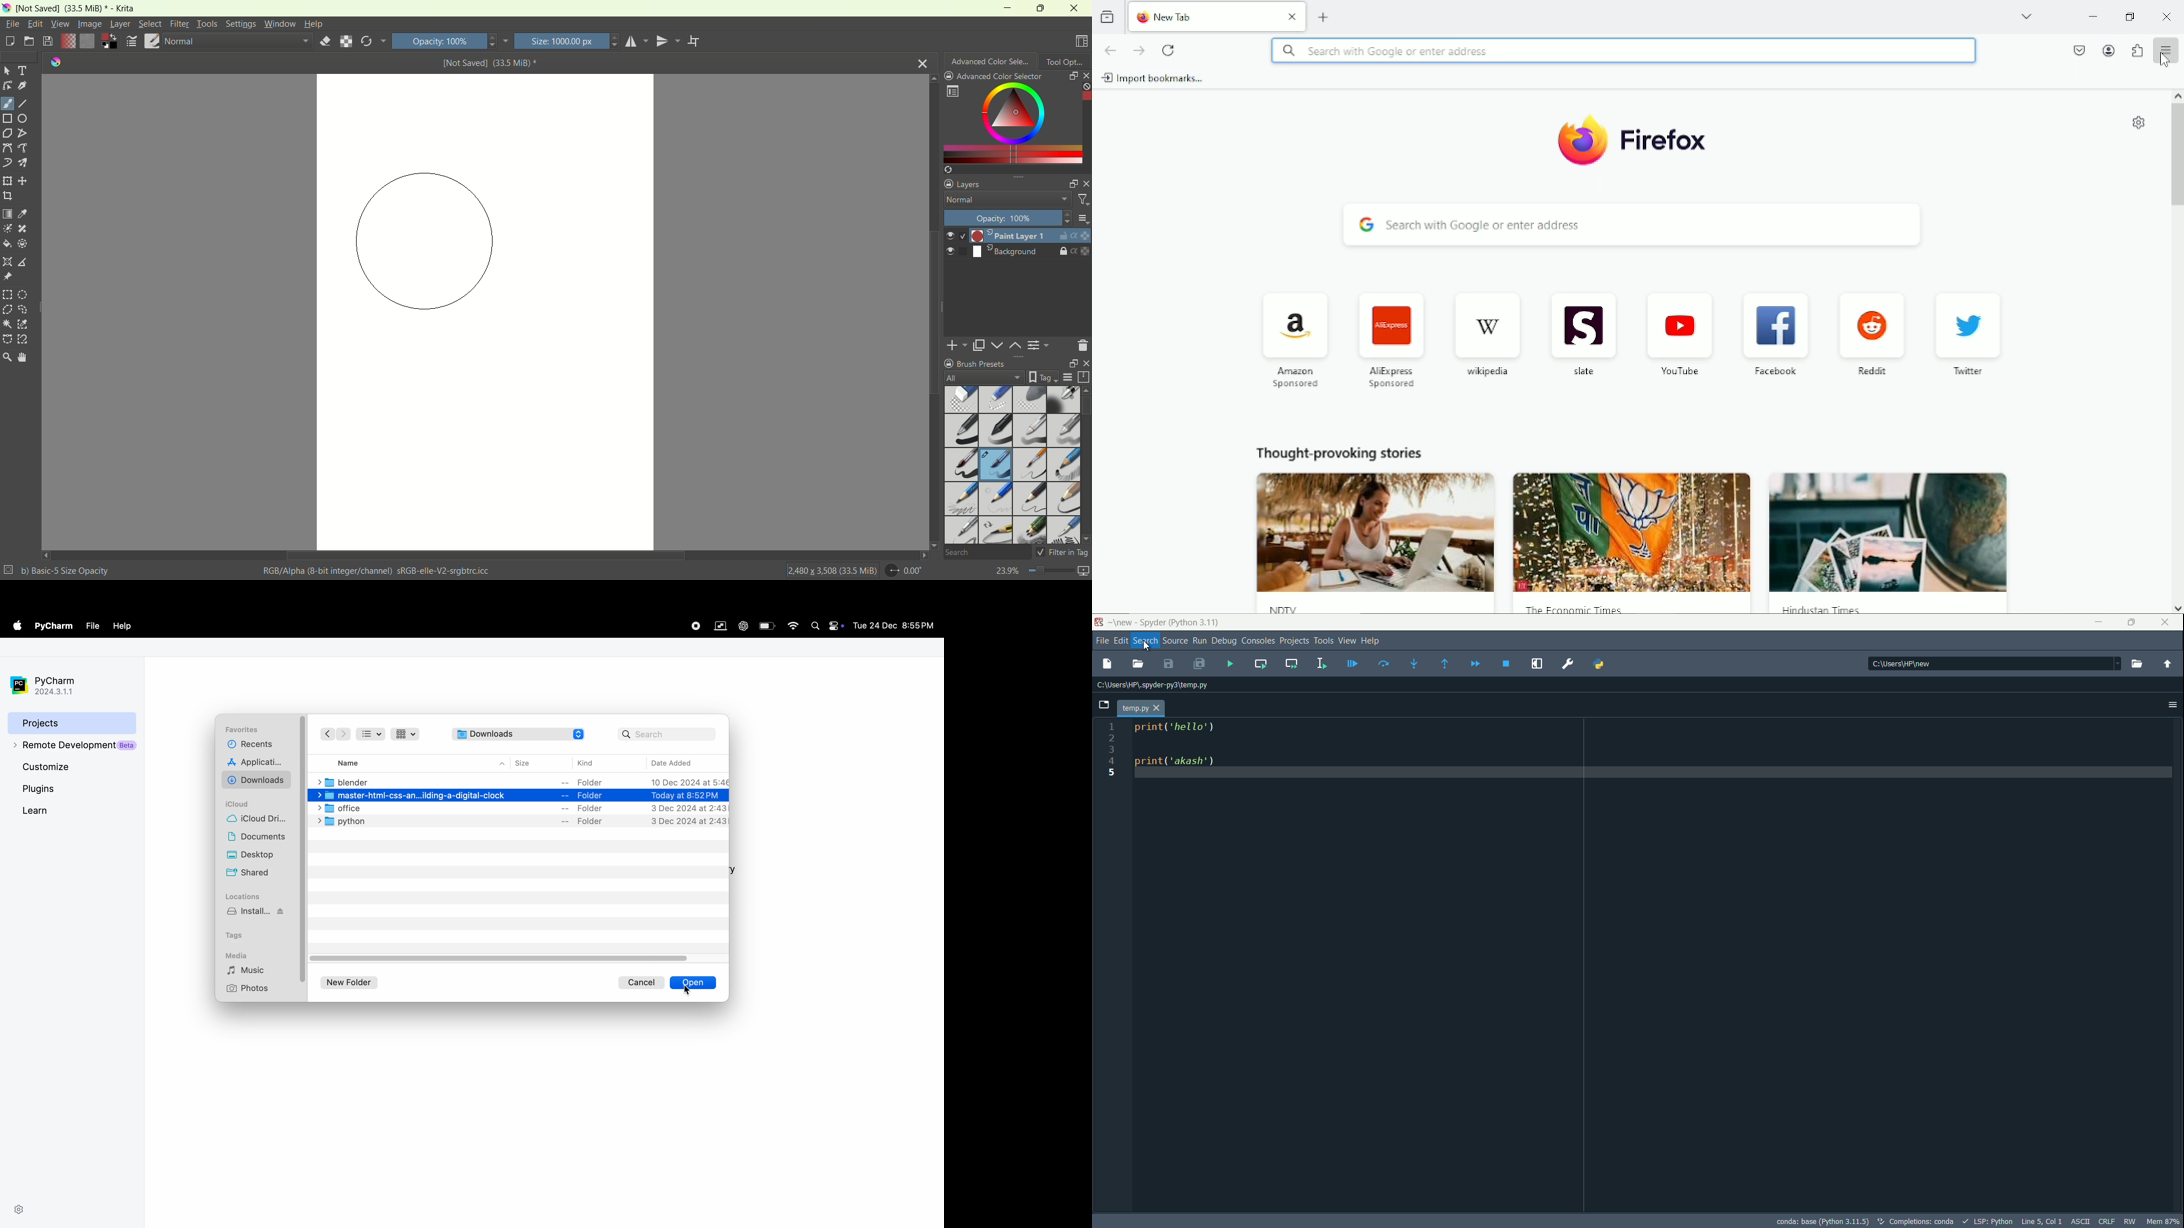  I want to click on maximize current pane, so click(1538, 664).